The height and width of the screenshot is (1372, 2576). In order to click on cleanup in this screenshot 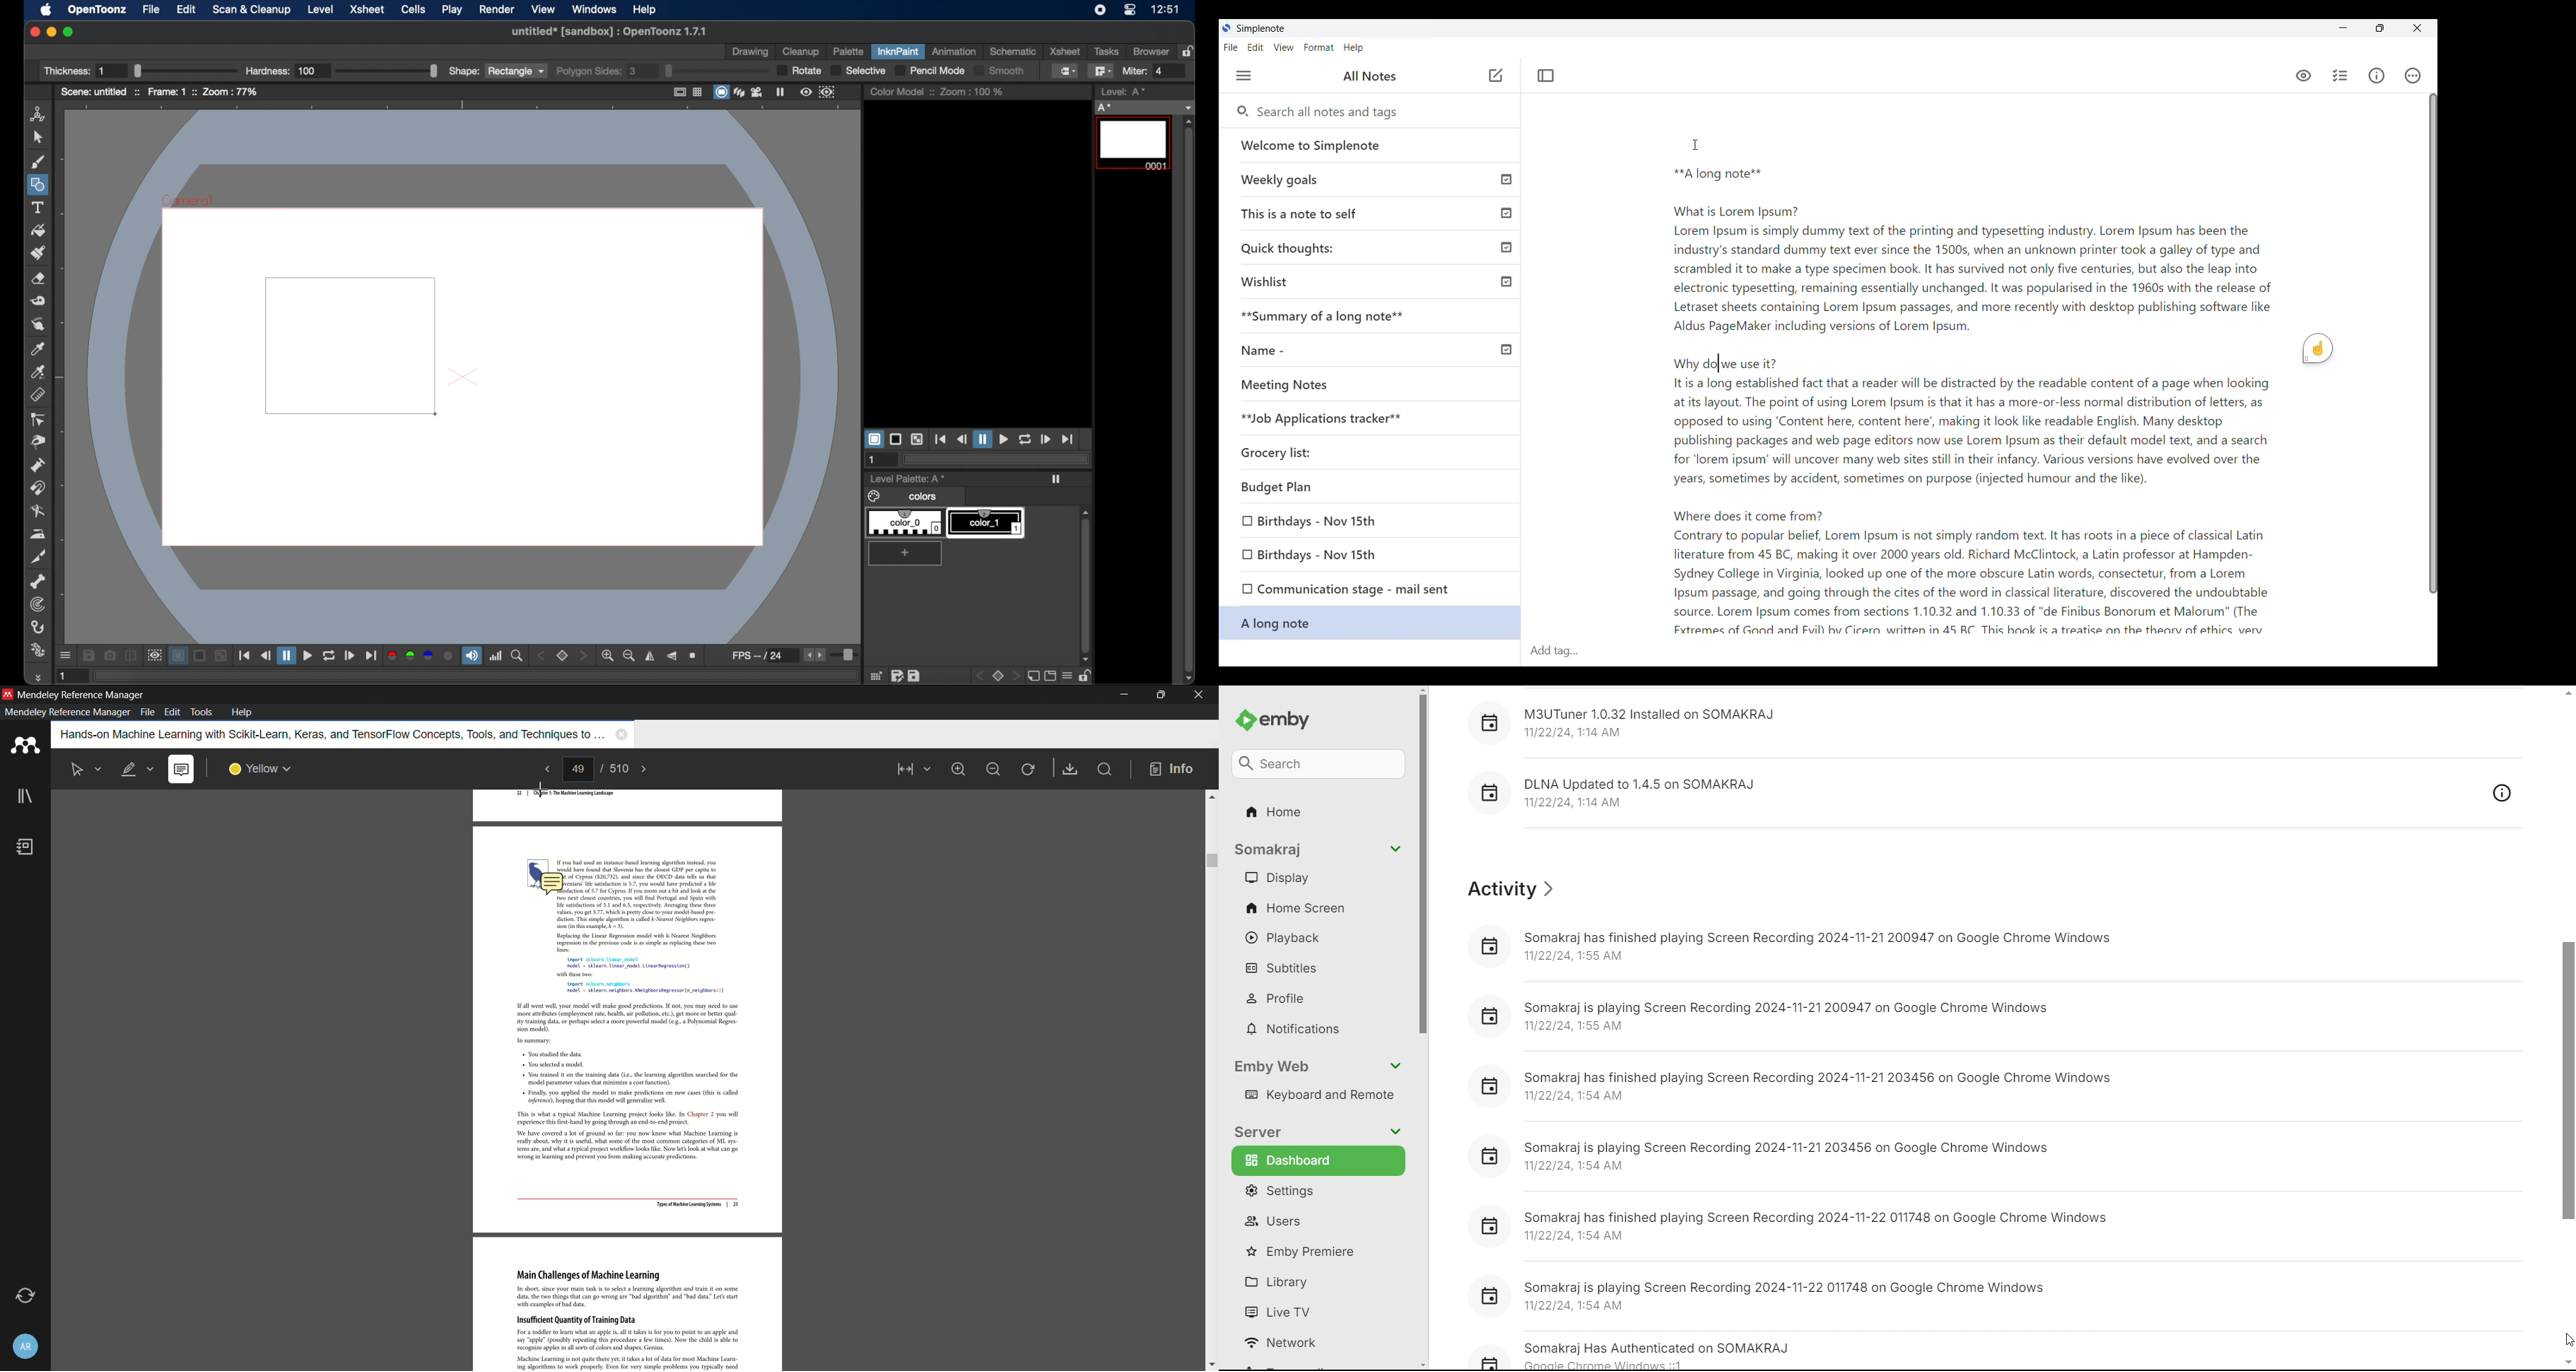, I will do `click(803, 51)`.